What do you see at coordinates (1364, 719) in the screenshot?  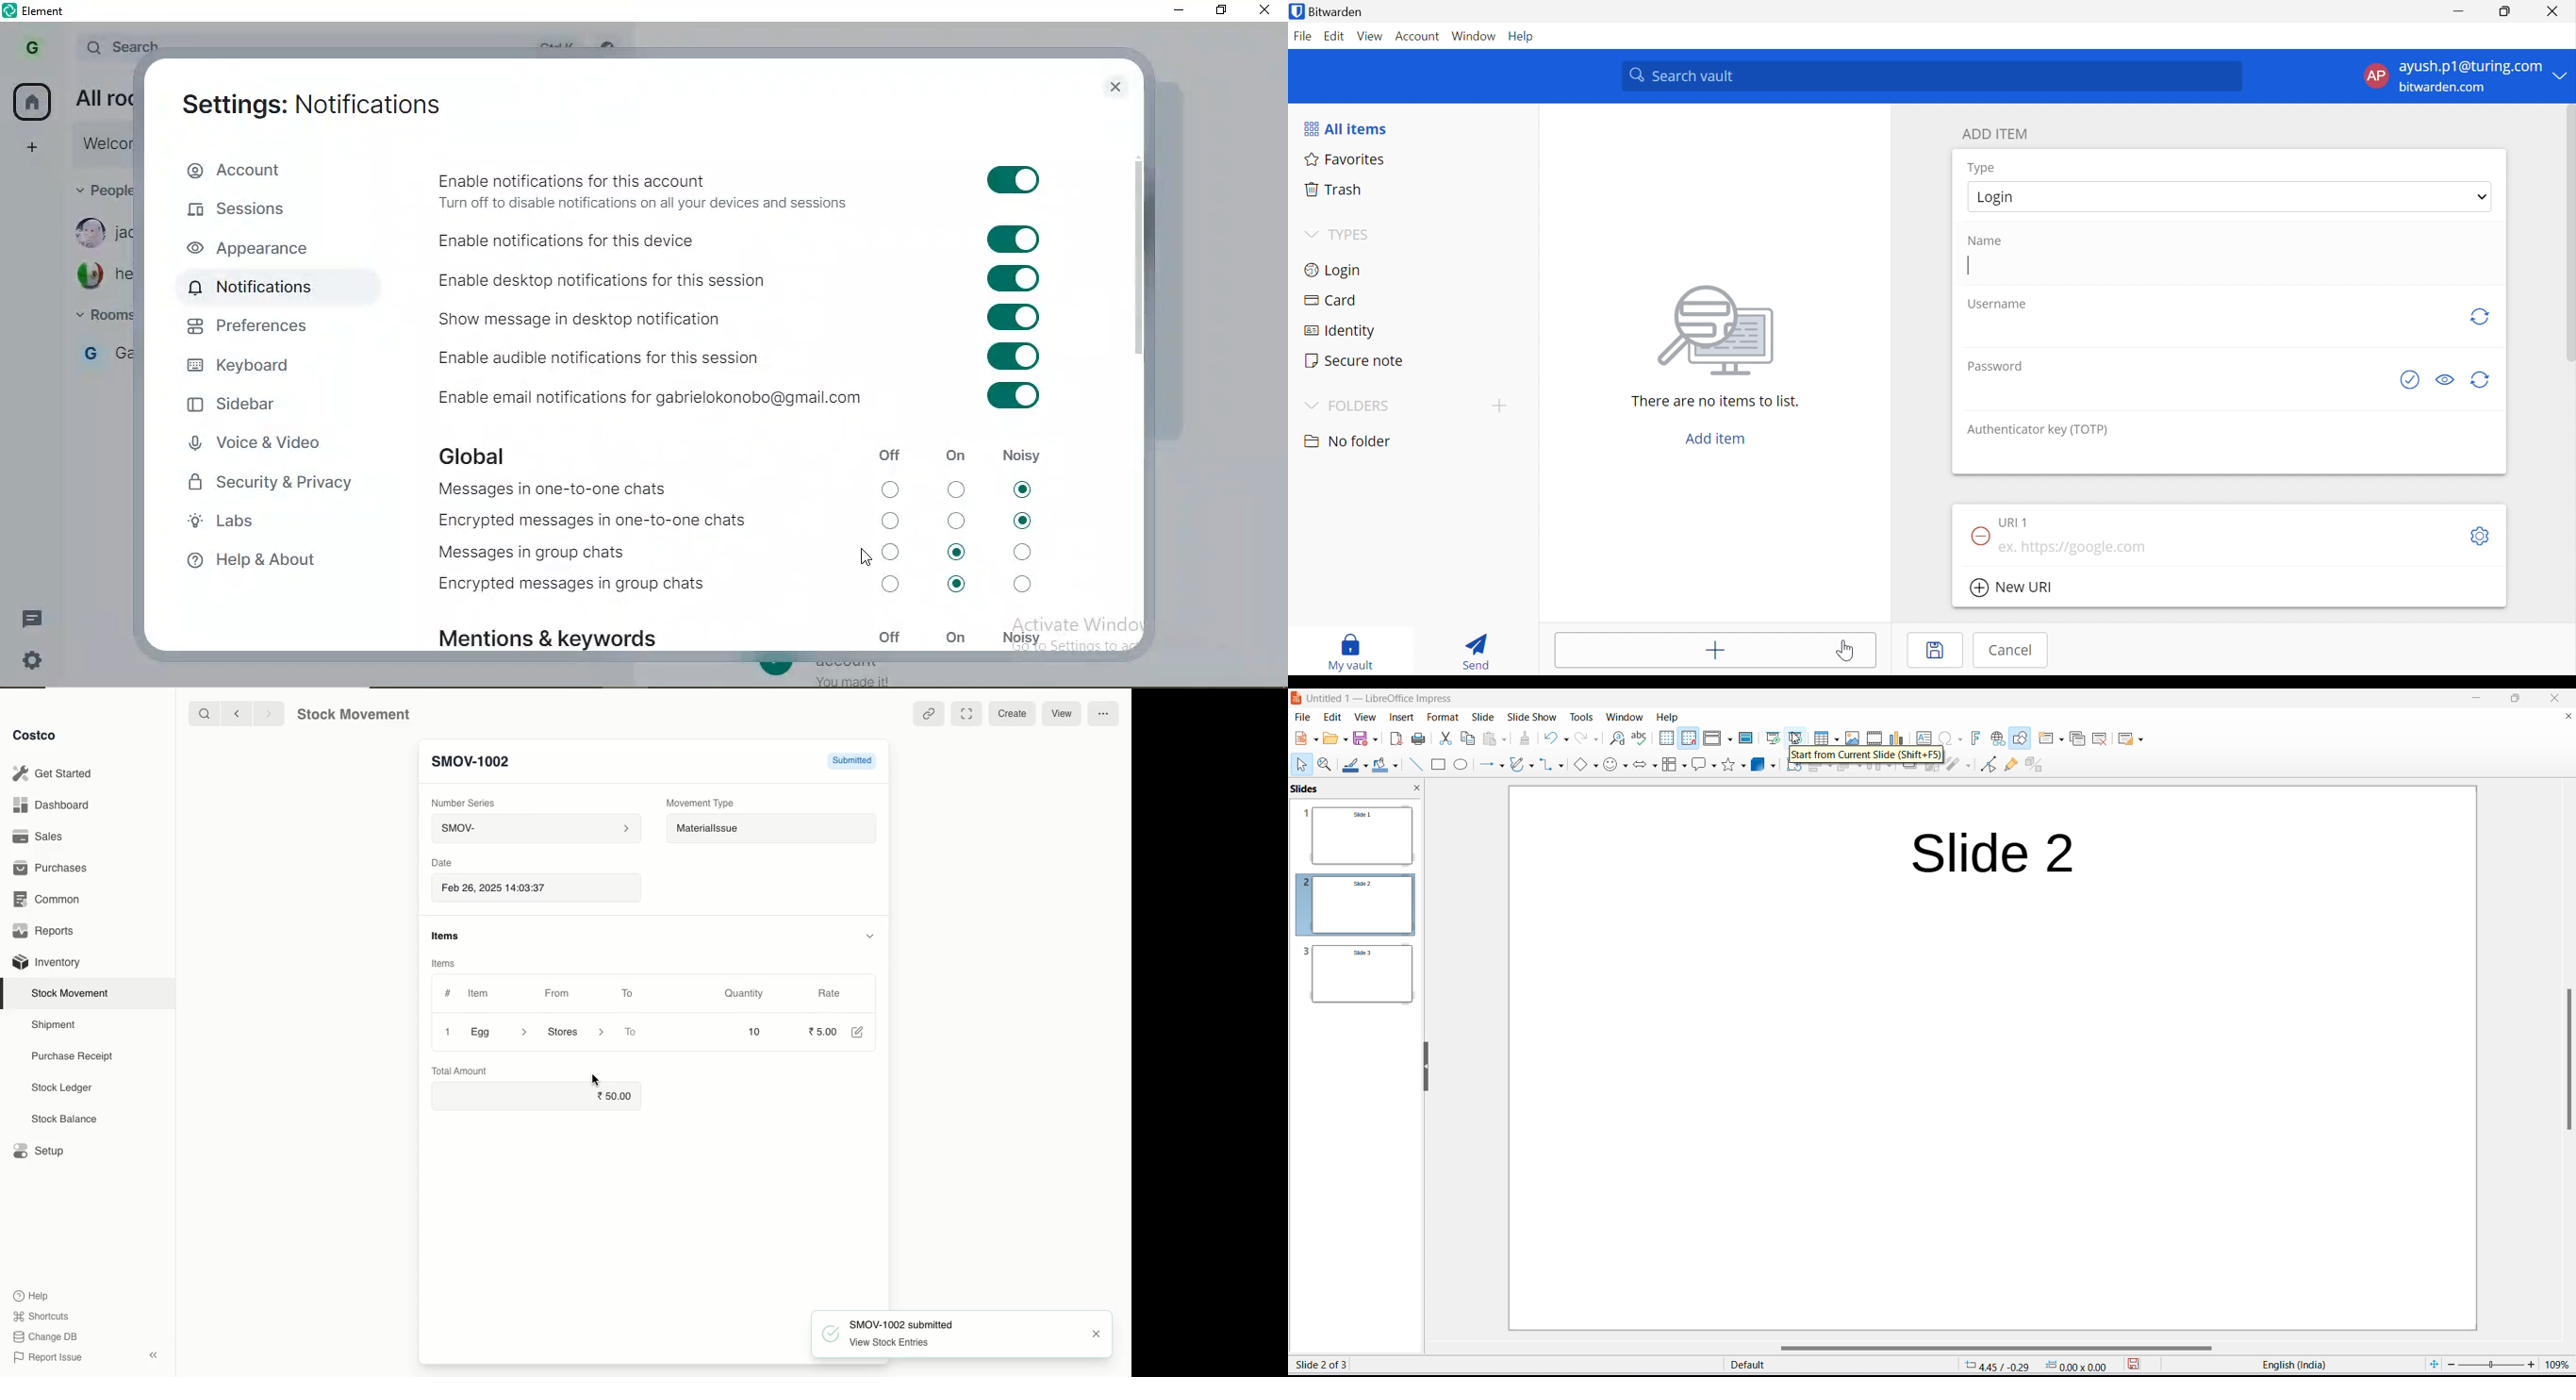 I see `view` at bounding box center [1364, 719].